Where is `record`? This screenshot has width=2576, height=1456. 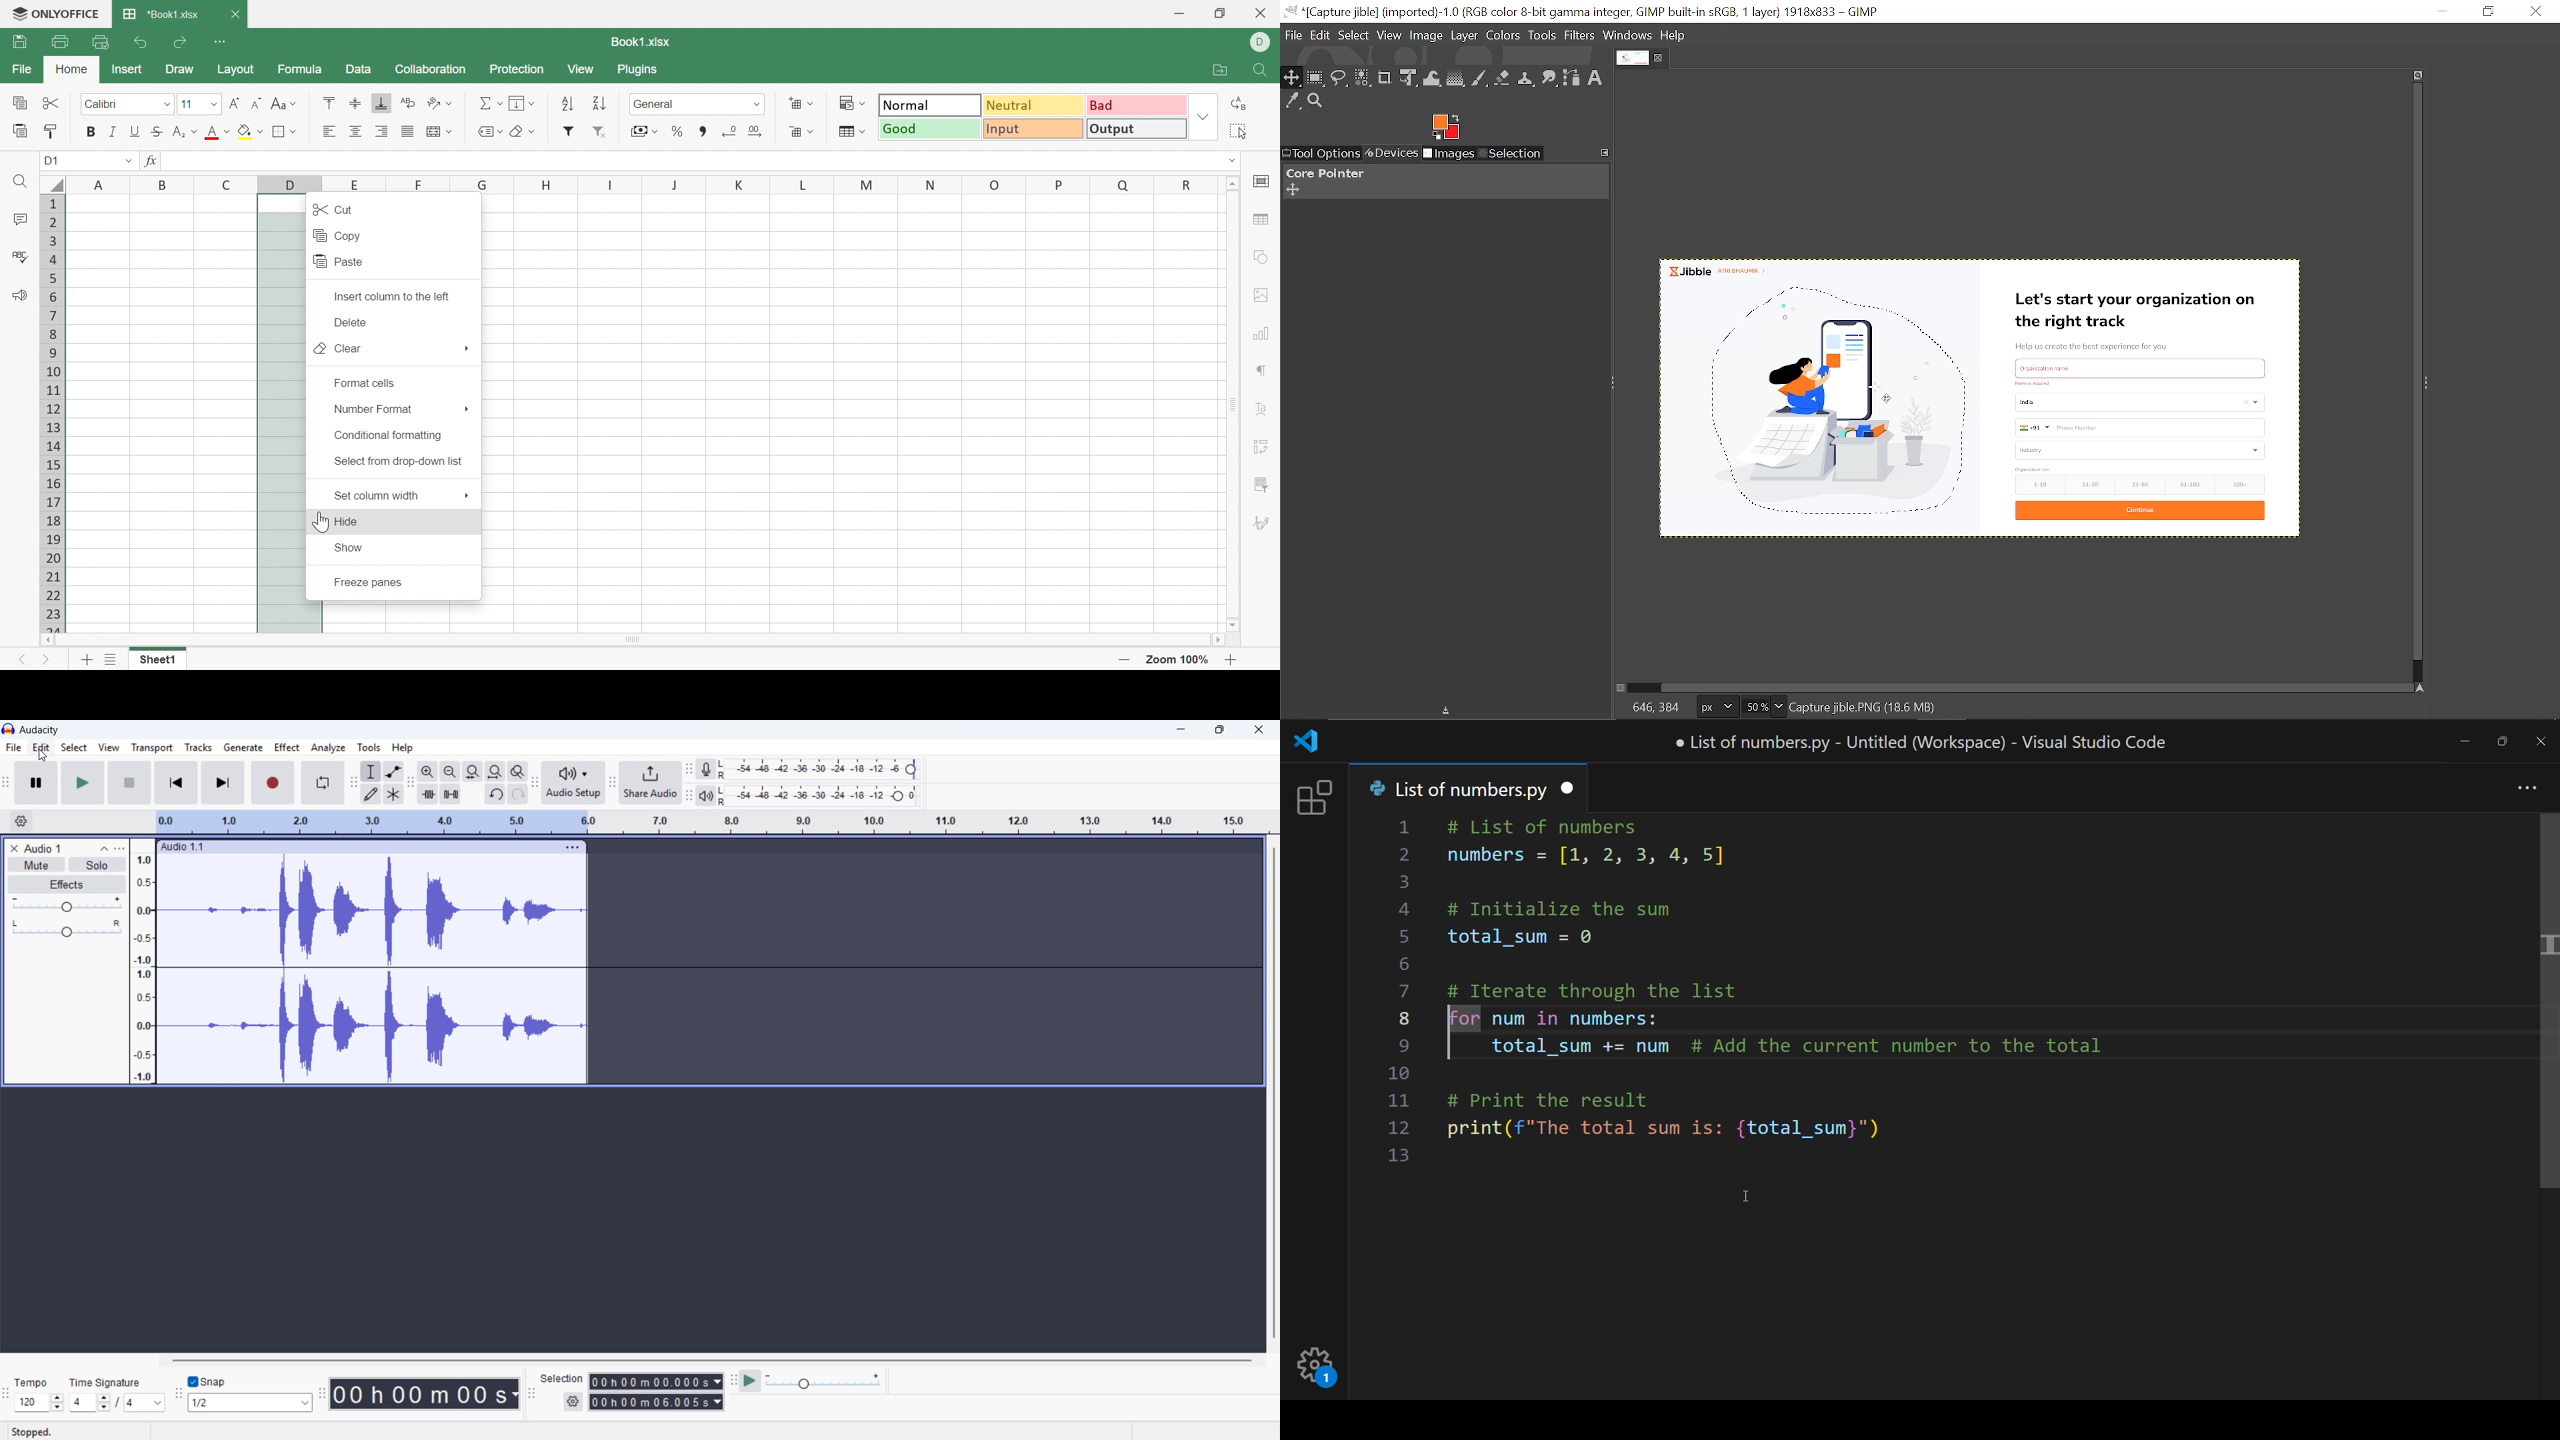 record is located at coordinates (273, 783).